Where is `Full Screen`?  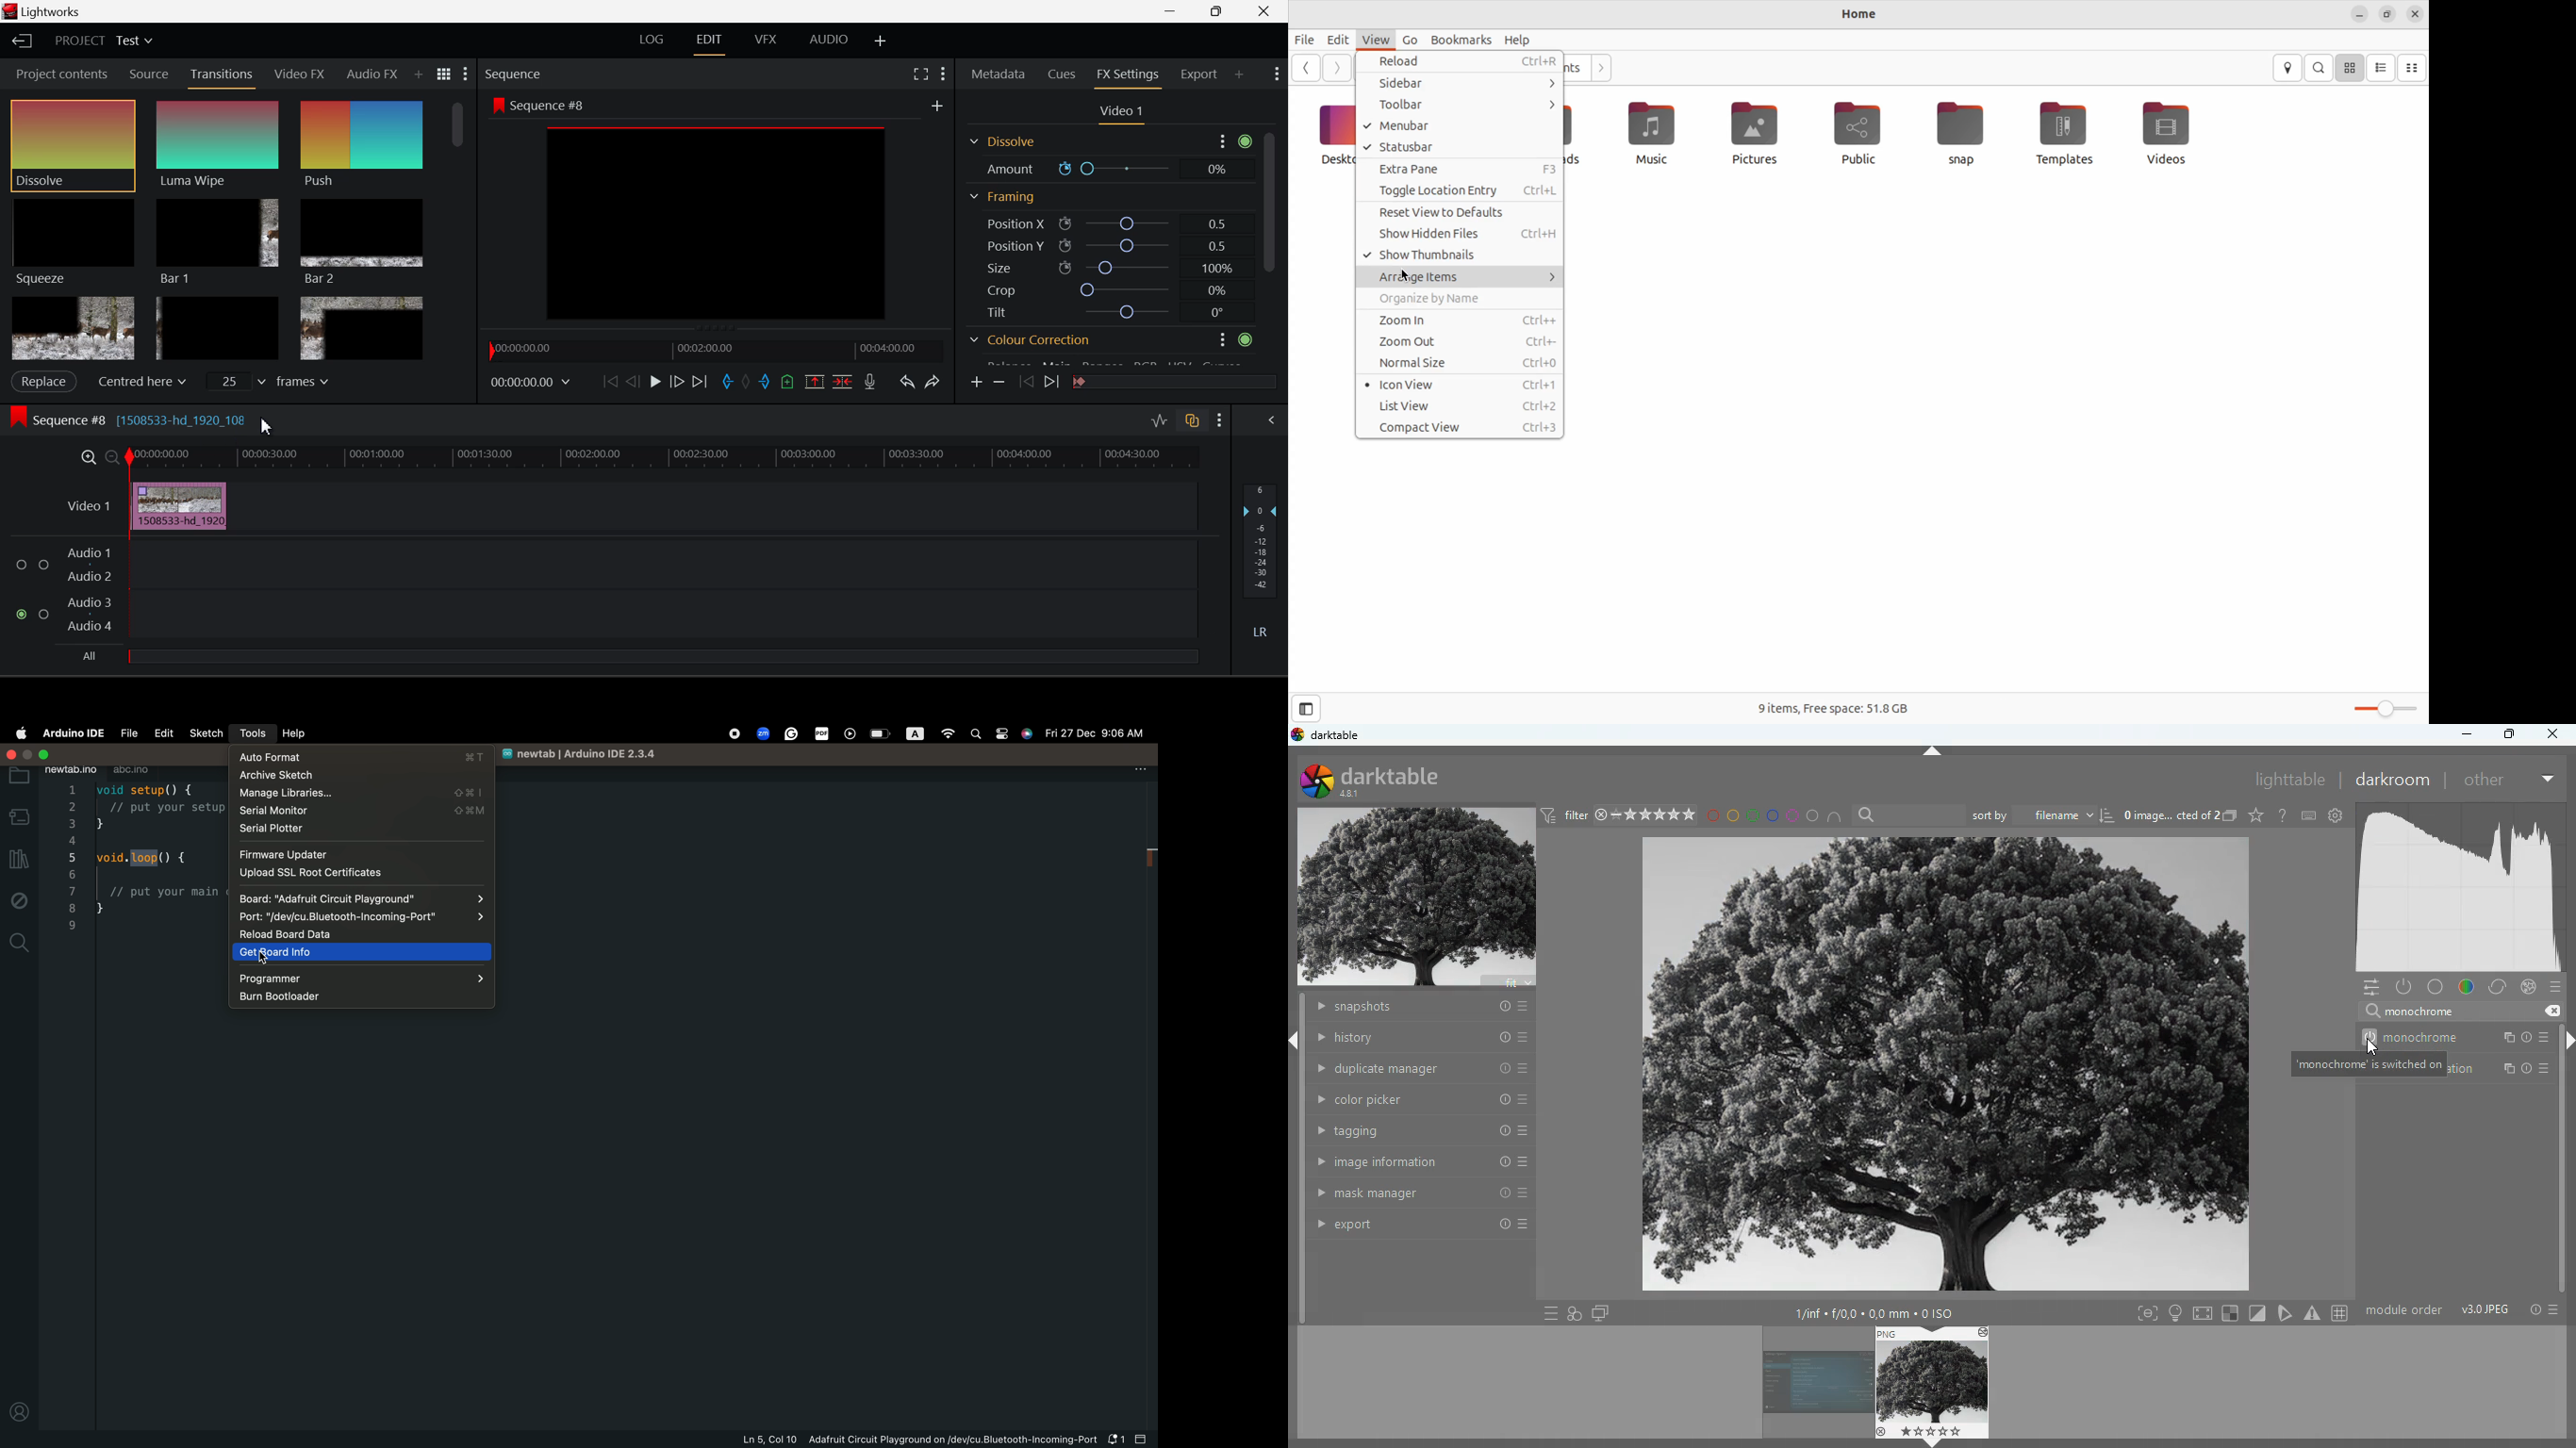 Full Screen is located at coordinates (921, 75).